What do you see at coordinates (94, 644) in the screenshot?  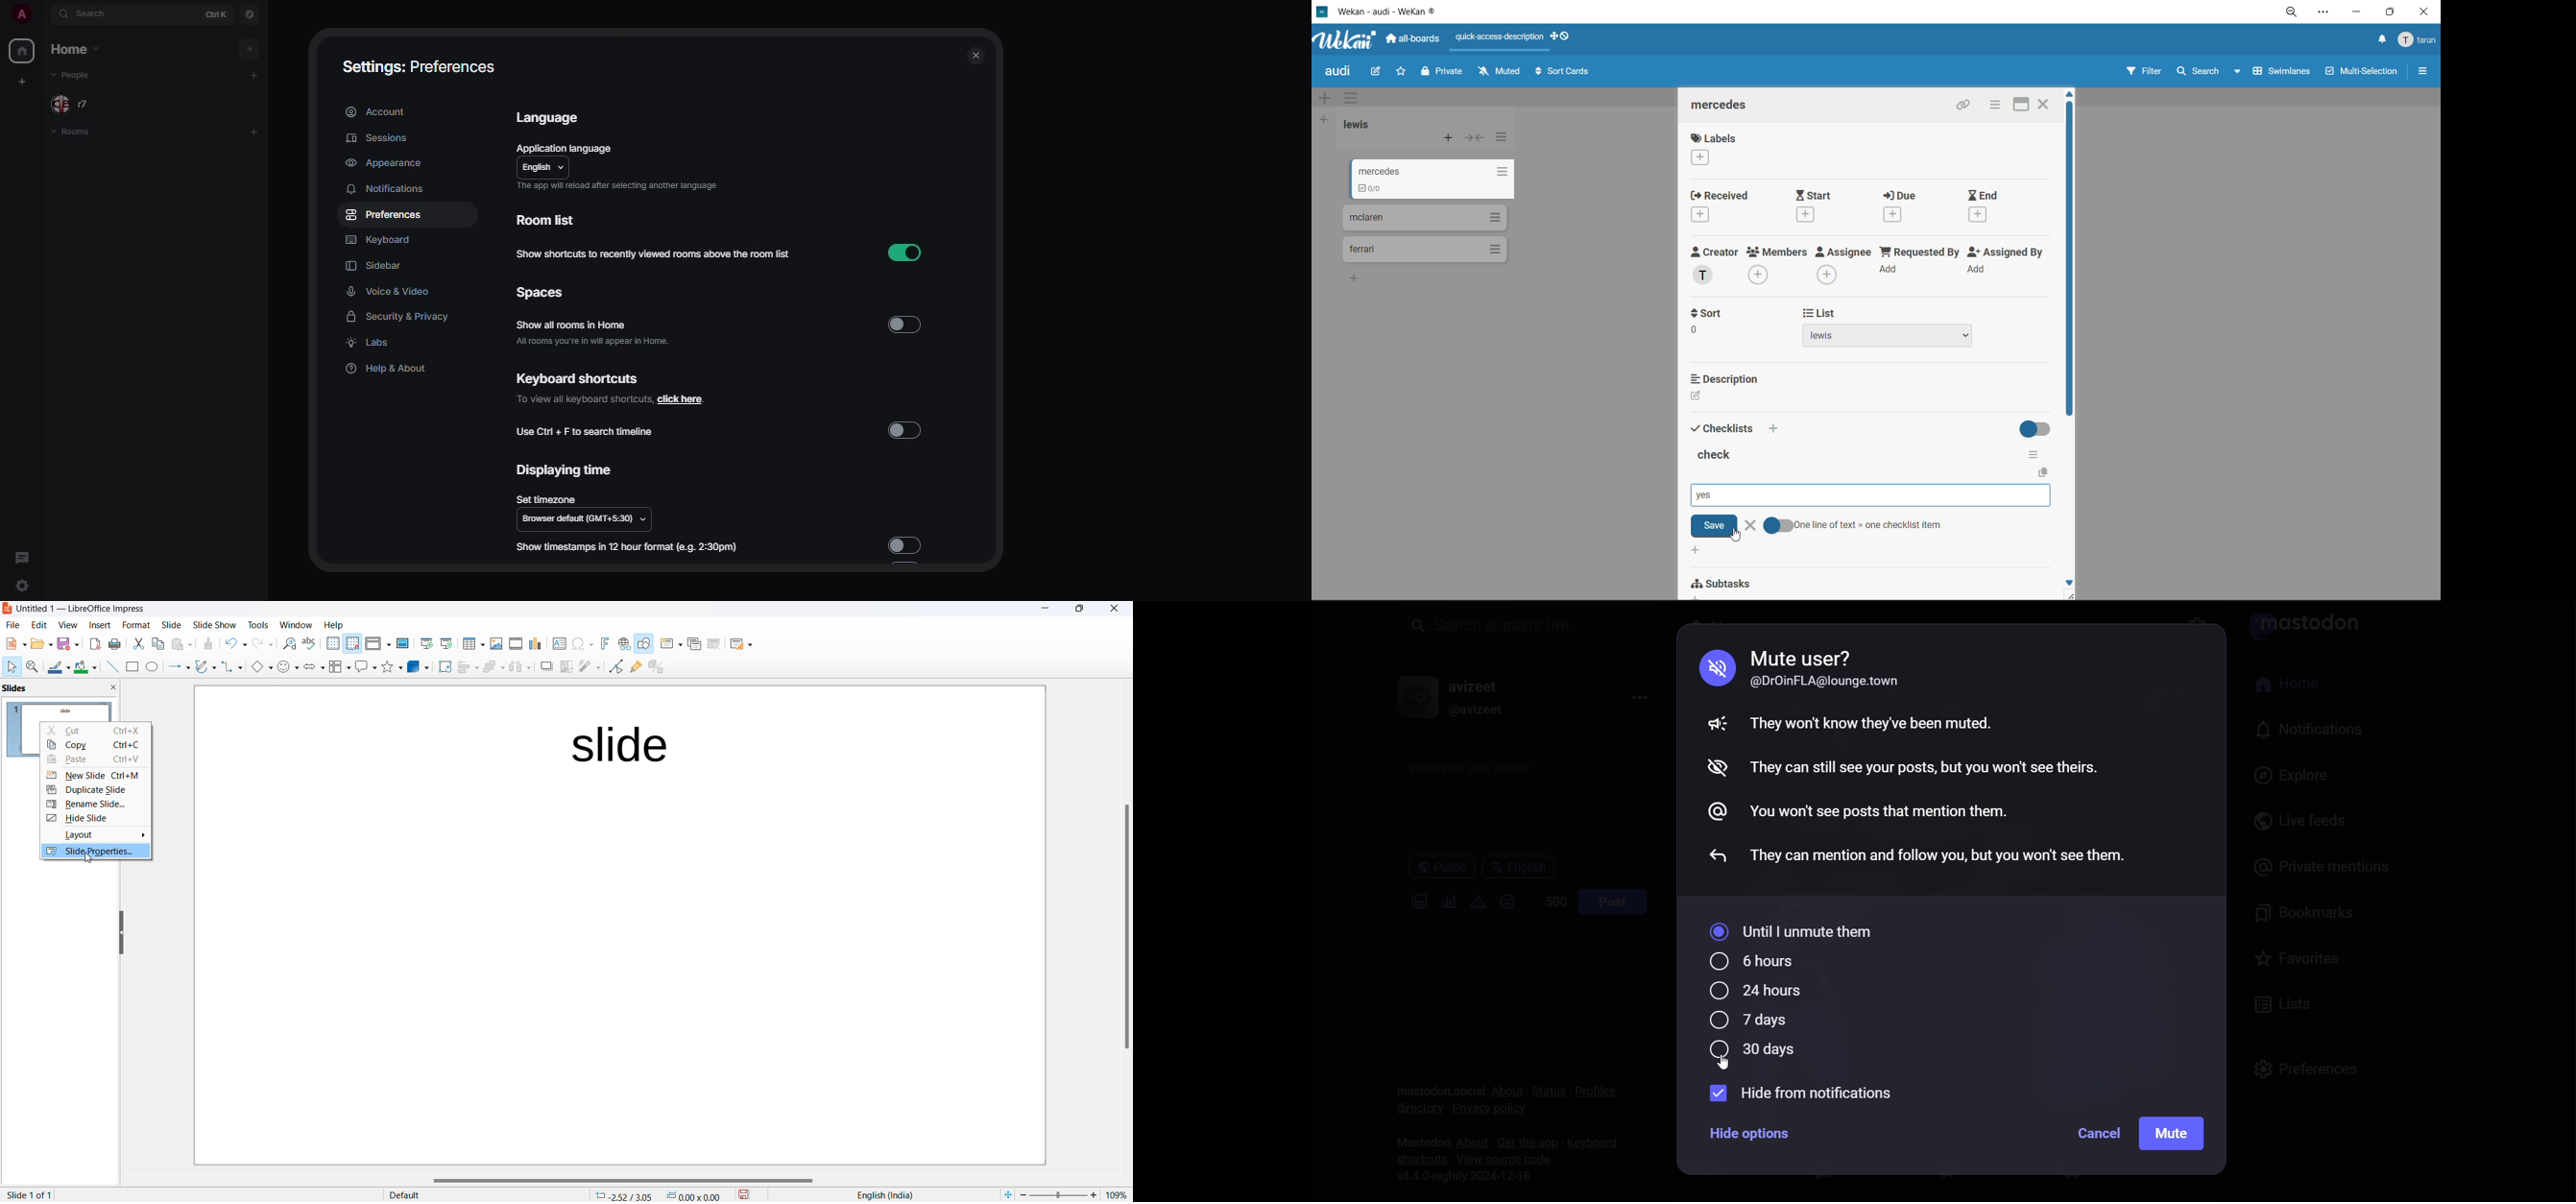 I see `export as pdf ` at bounding box center [94, 644].